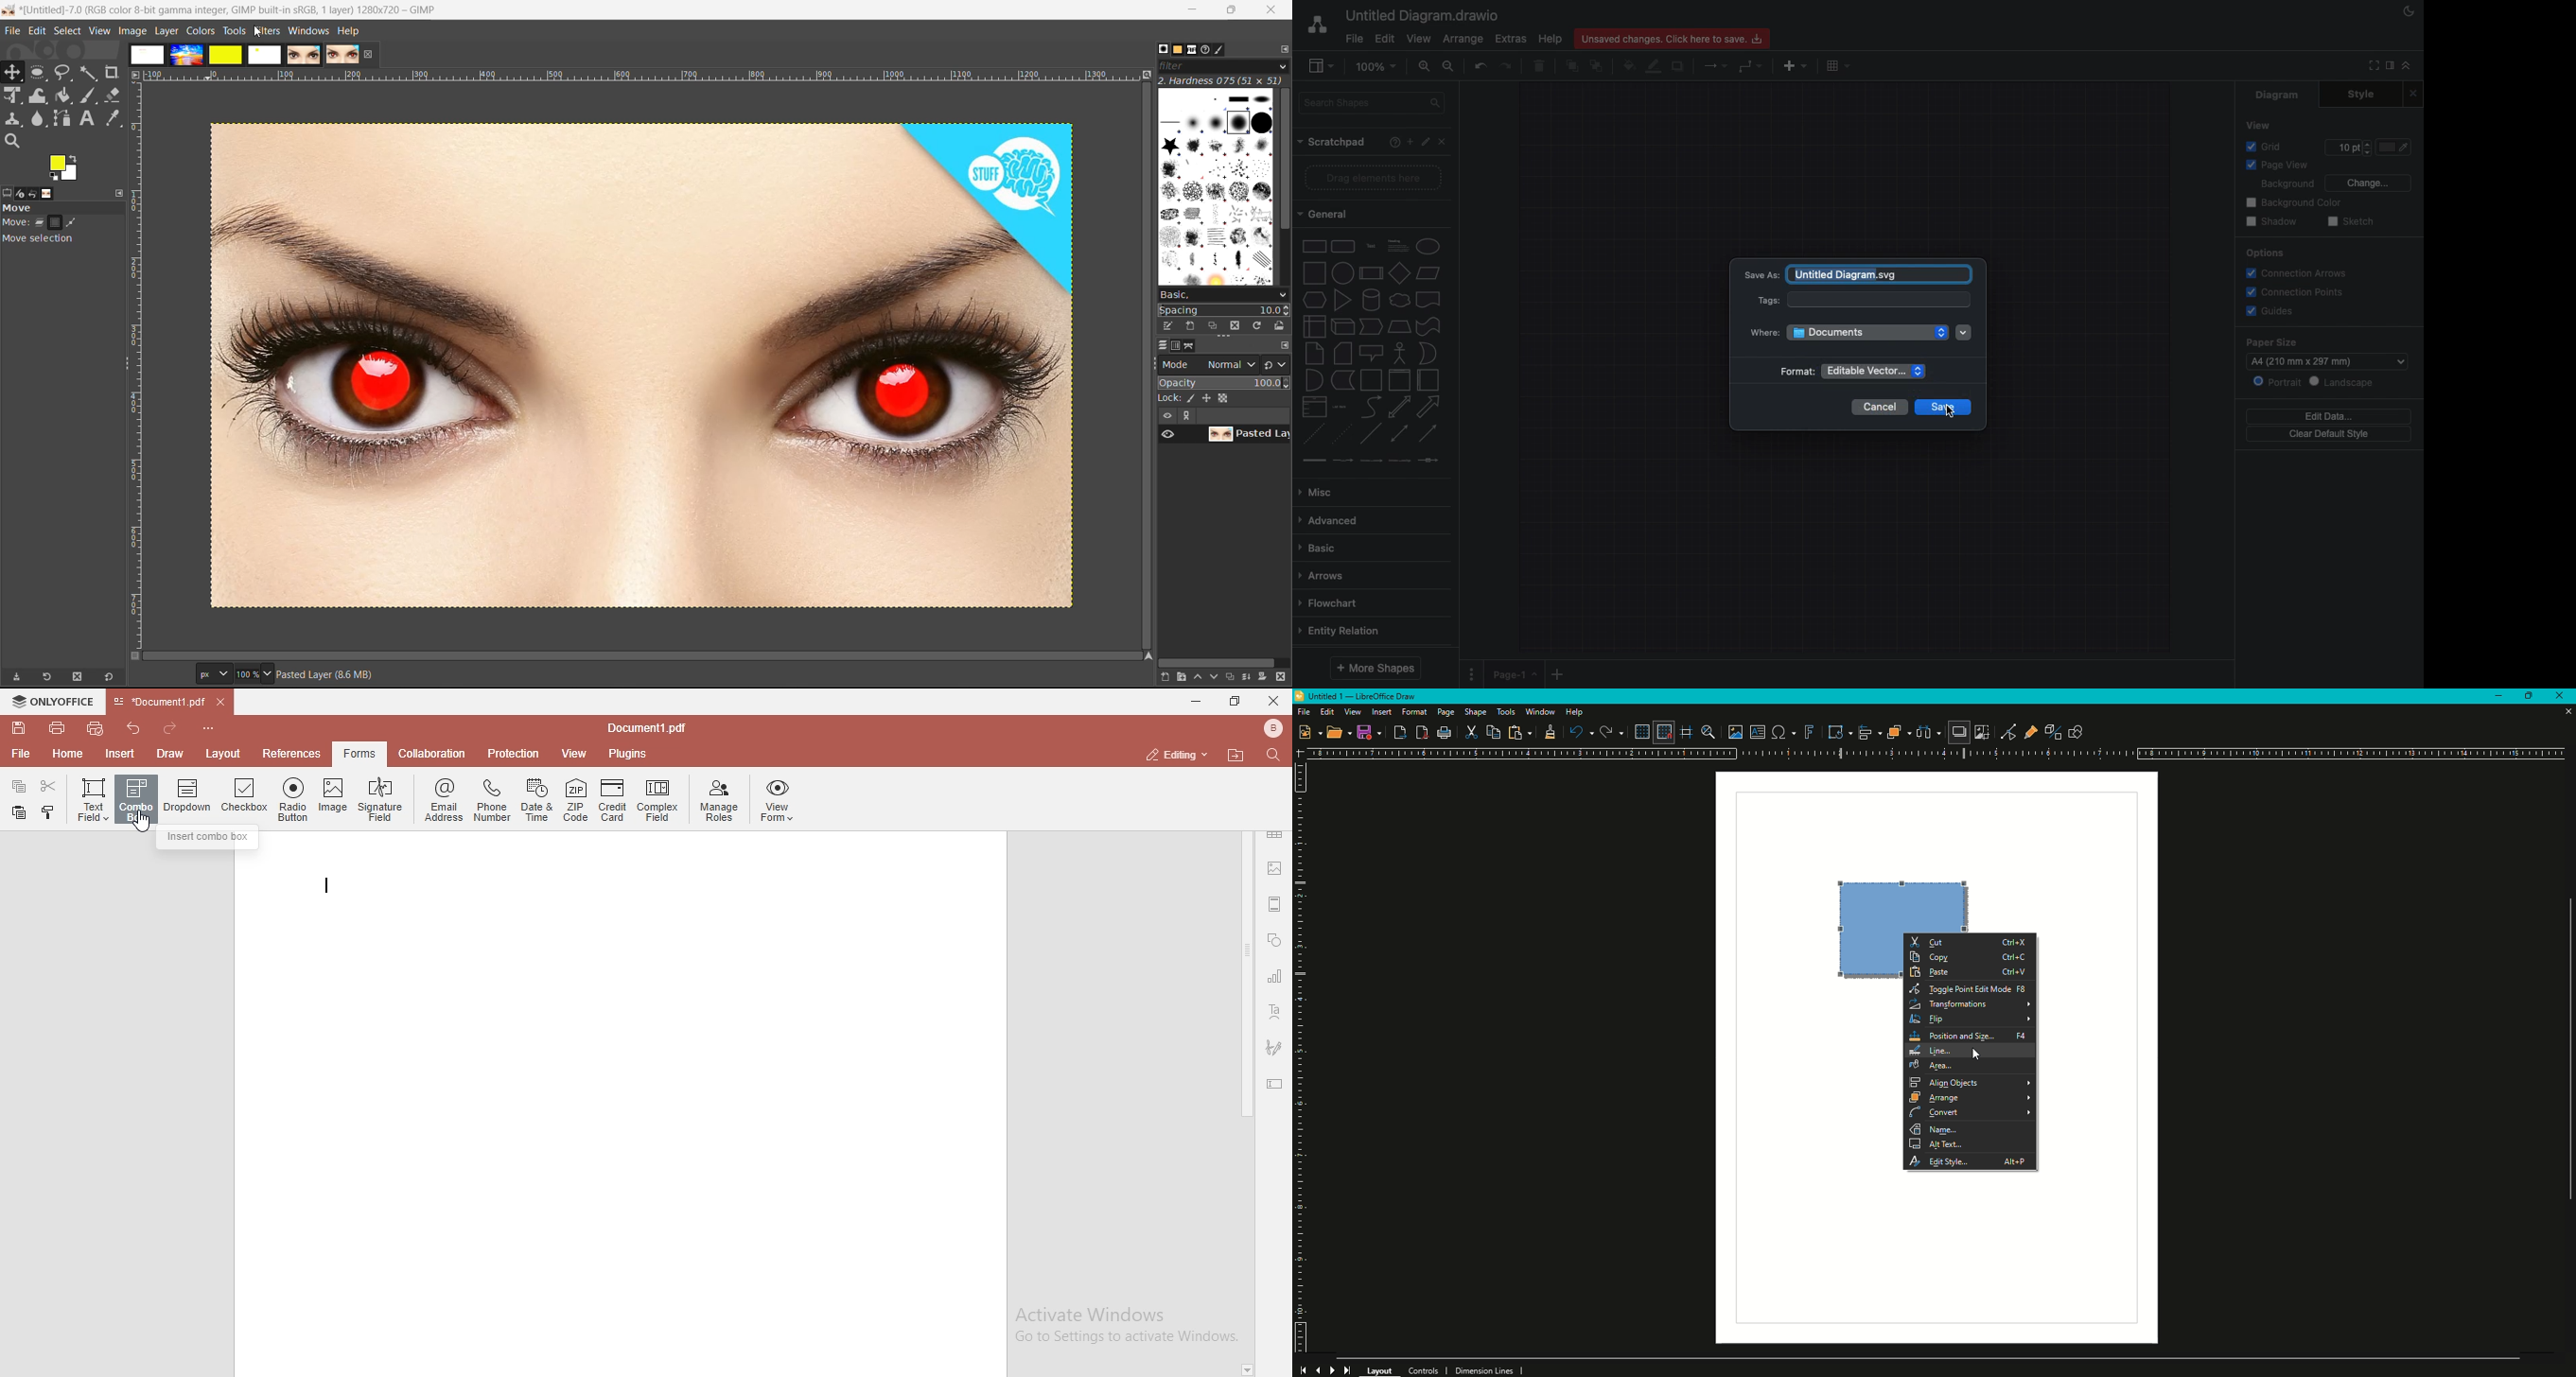 This screenshot has width=2576, height=1400. I want to click on Shadow, so click(2270, 222).